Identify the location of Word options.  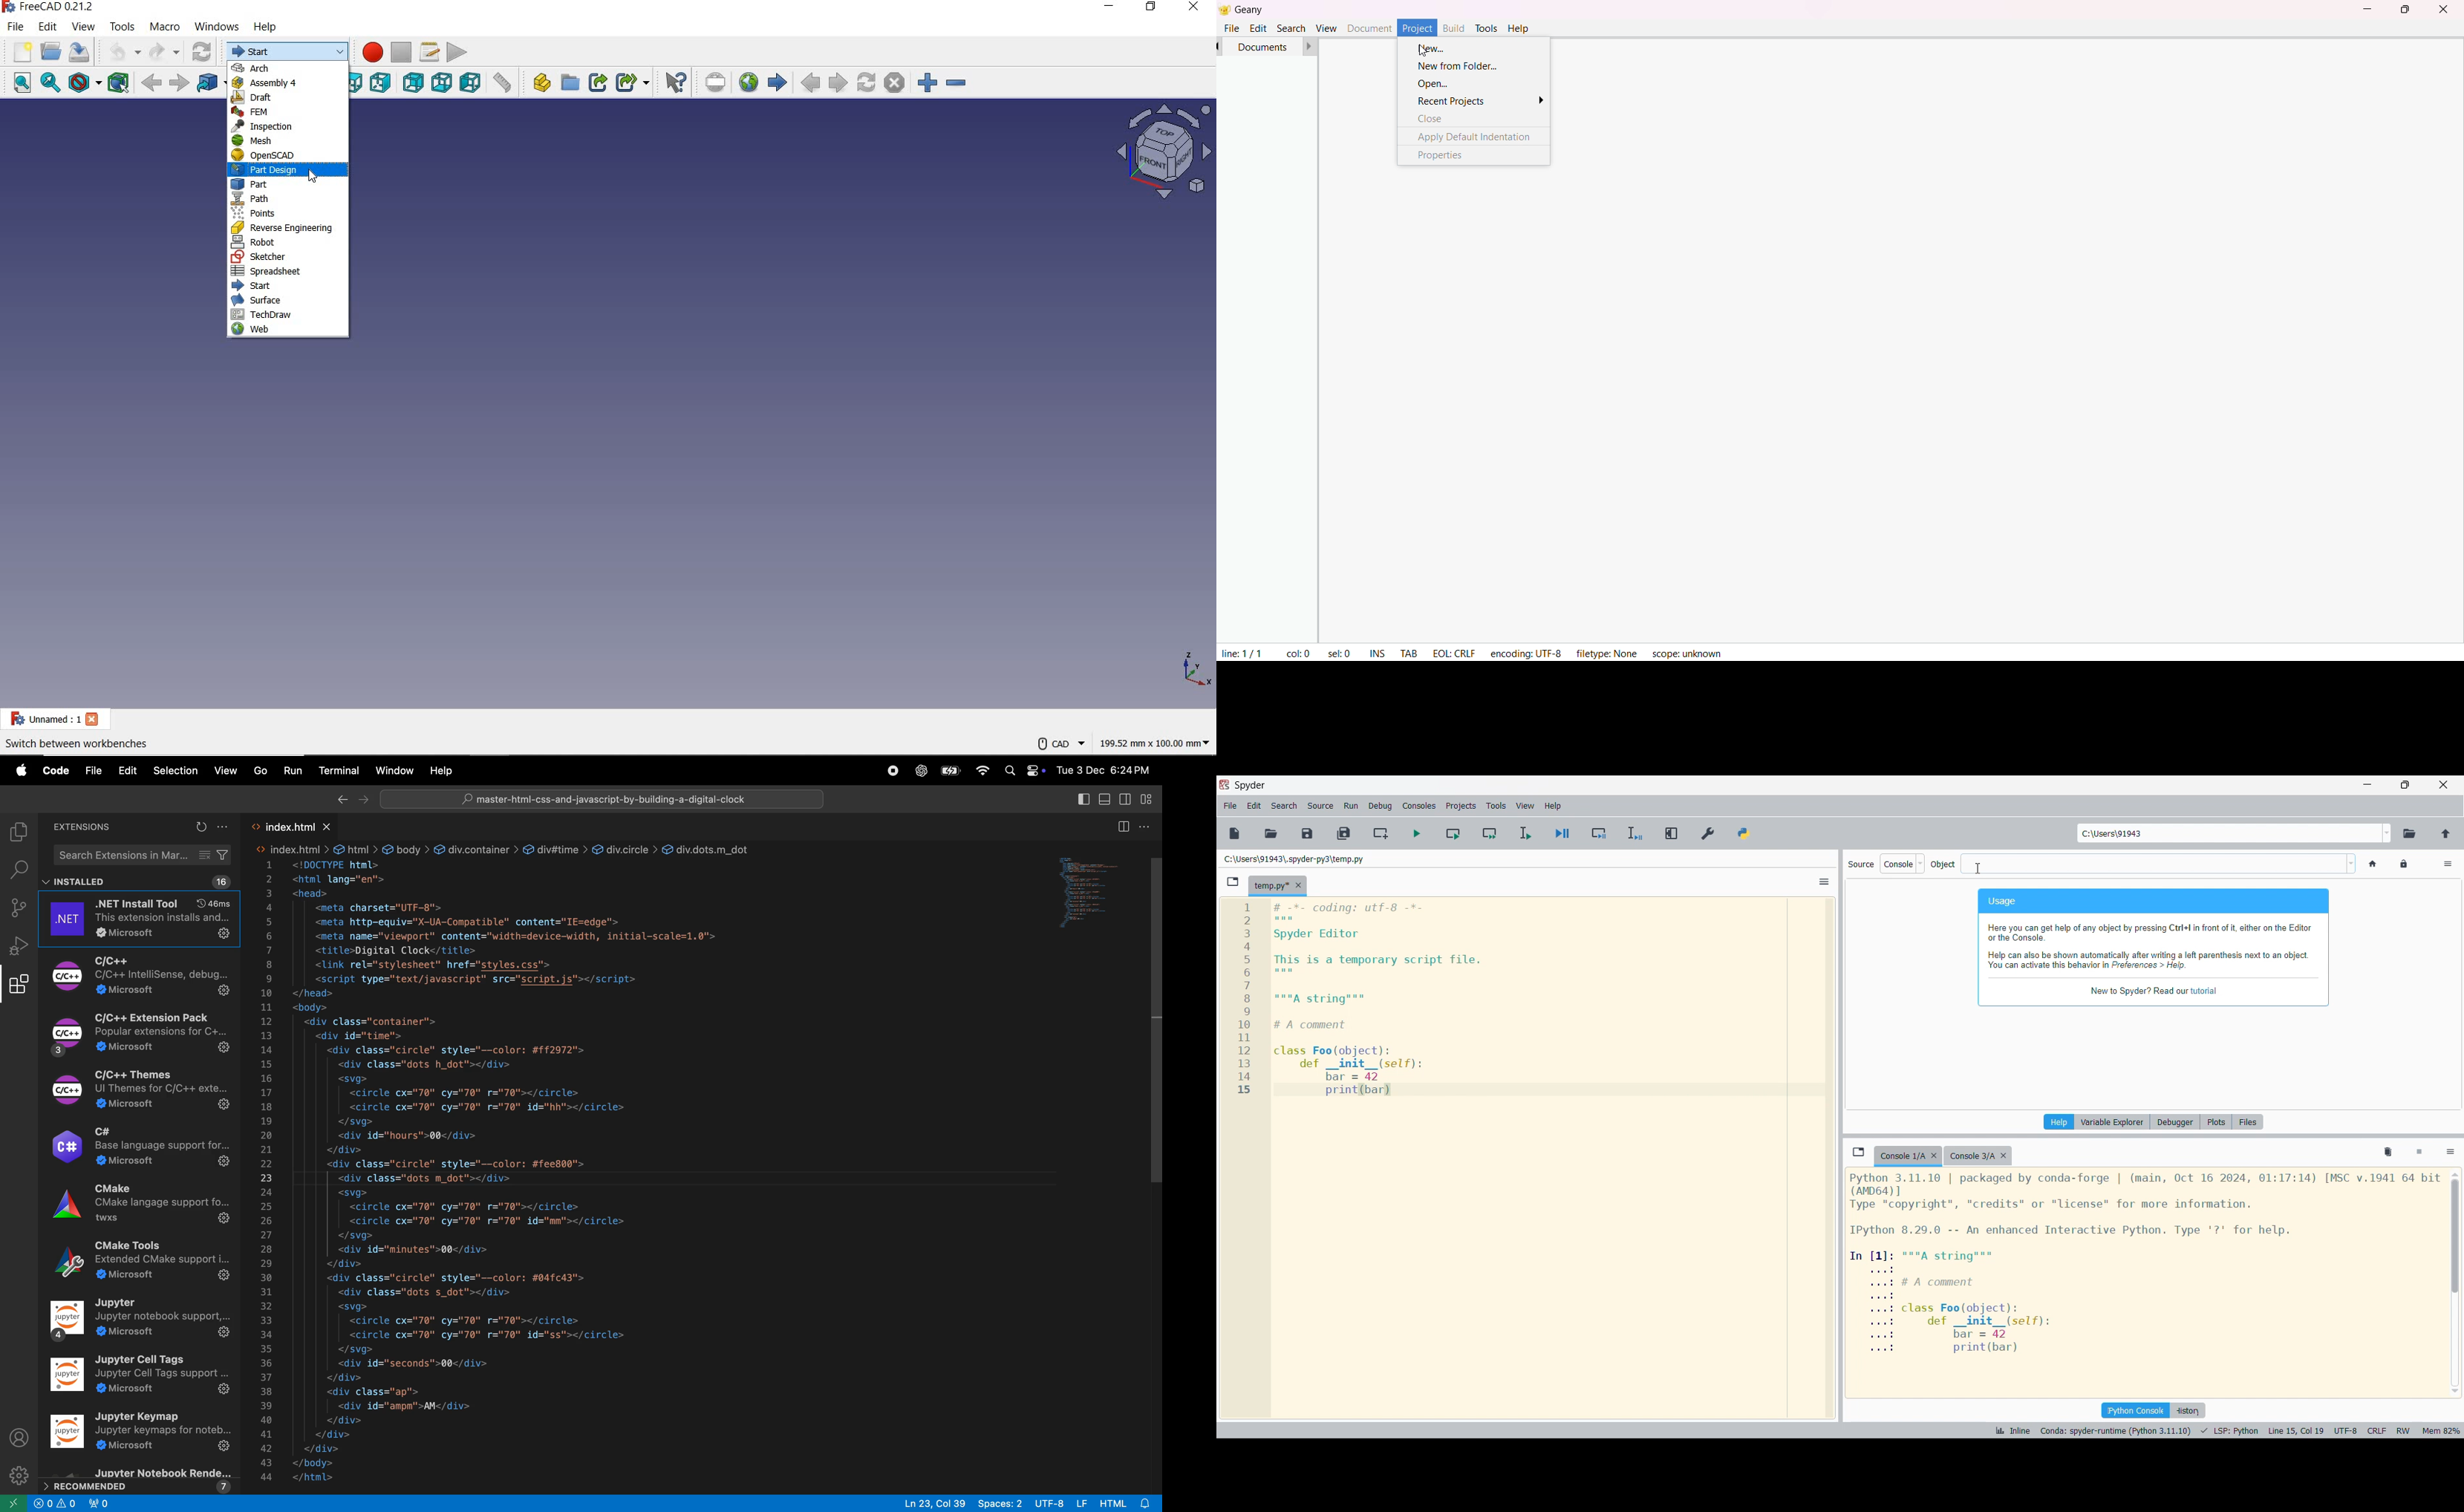
(2351, 863).